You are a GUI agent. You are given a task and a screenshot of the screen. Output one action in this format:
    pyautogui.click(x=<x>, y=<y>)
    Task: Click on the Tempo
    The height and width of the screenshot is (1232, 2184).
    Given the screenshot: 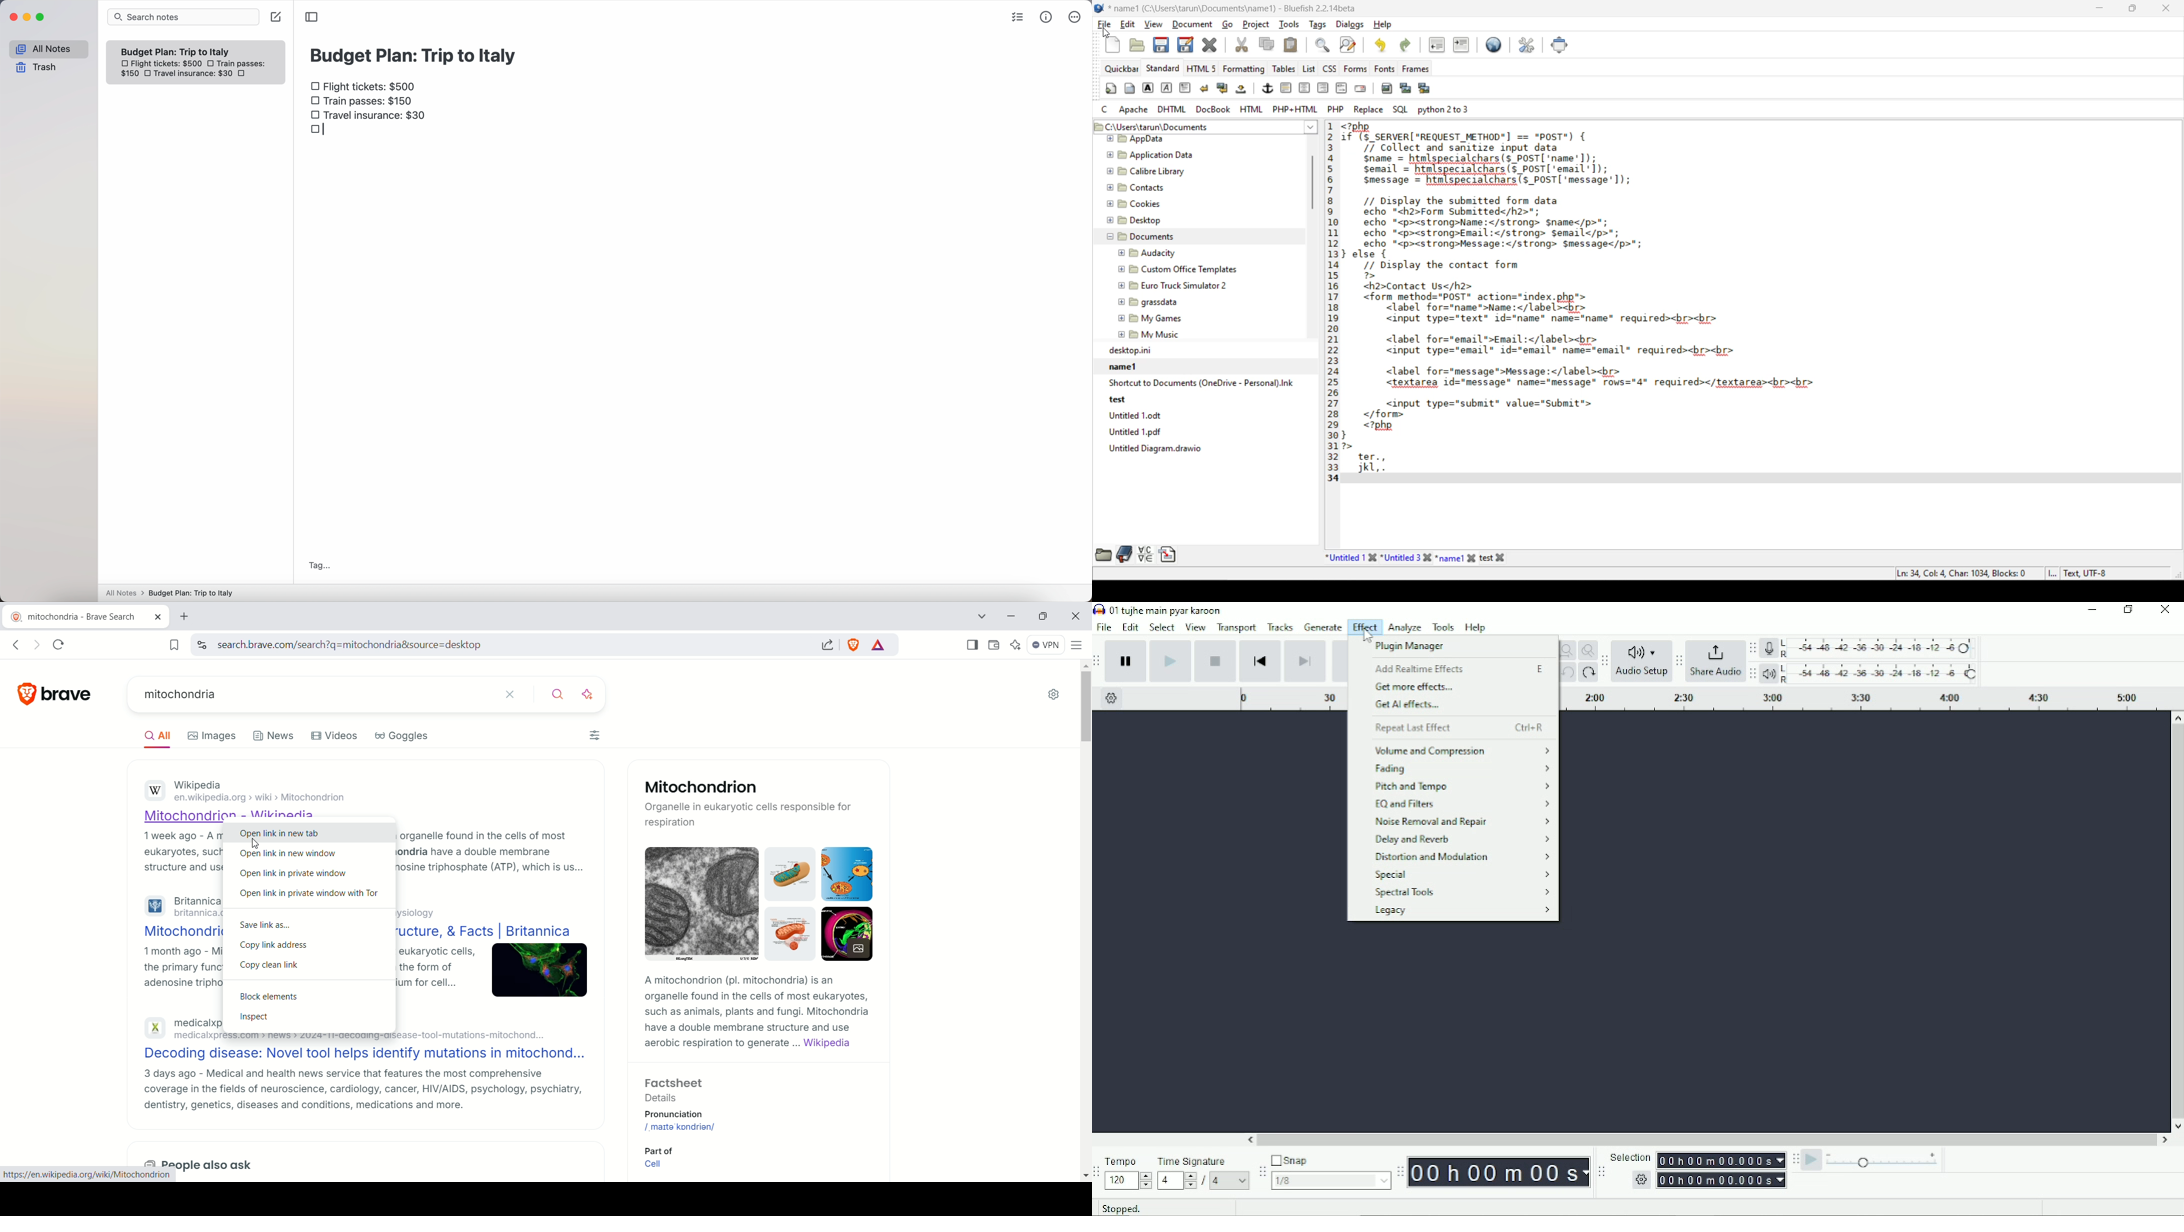 What is the action you would take?
    pyautogui.click(x=1129, y=1175)
    